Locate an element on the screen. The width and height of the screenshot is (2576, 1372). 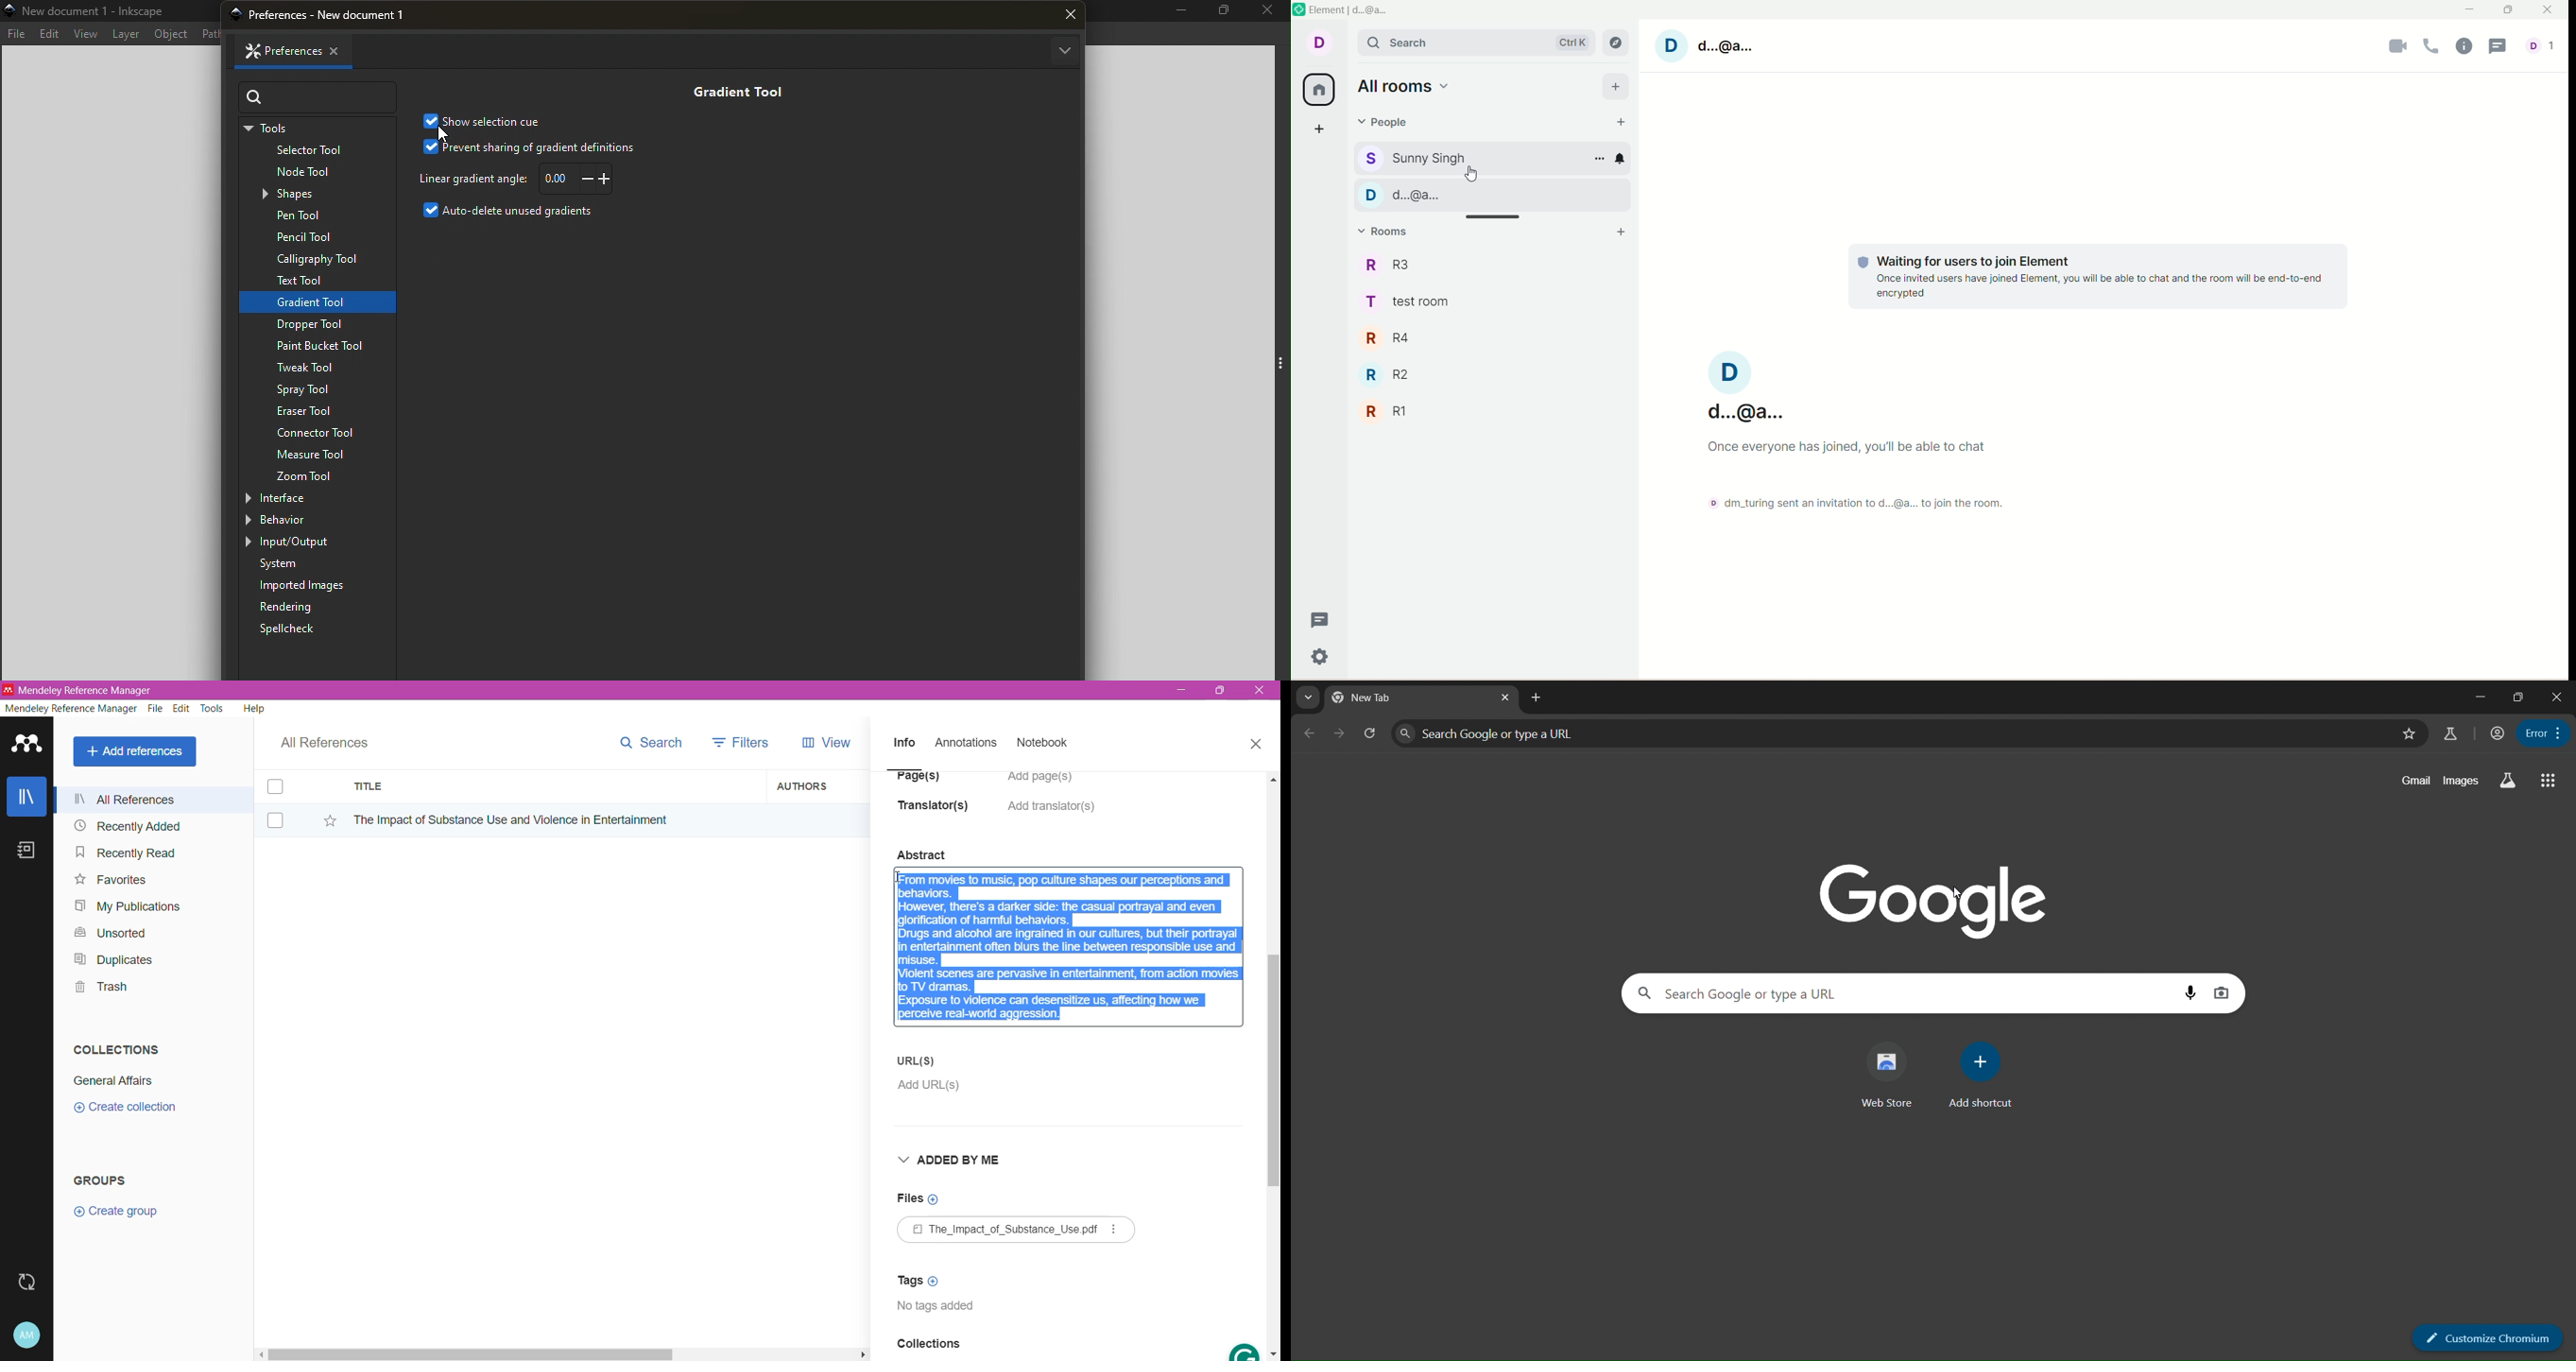
minimize is located at coordinates (2479, 695).